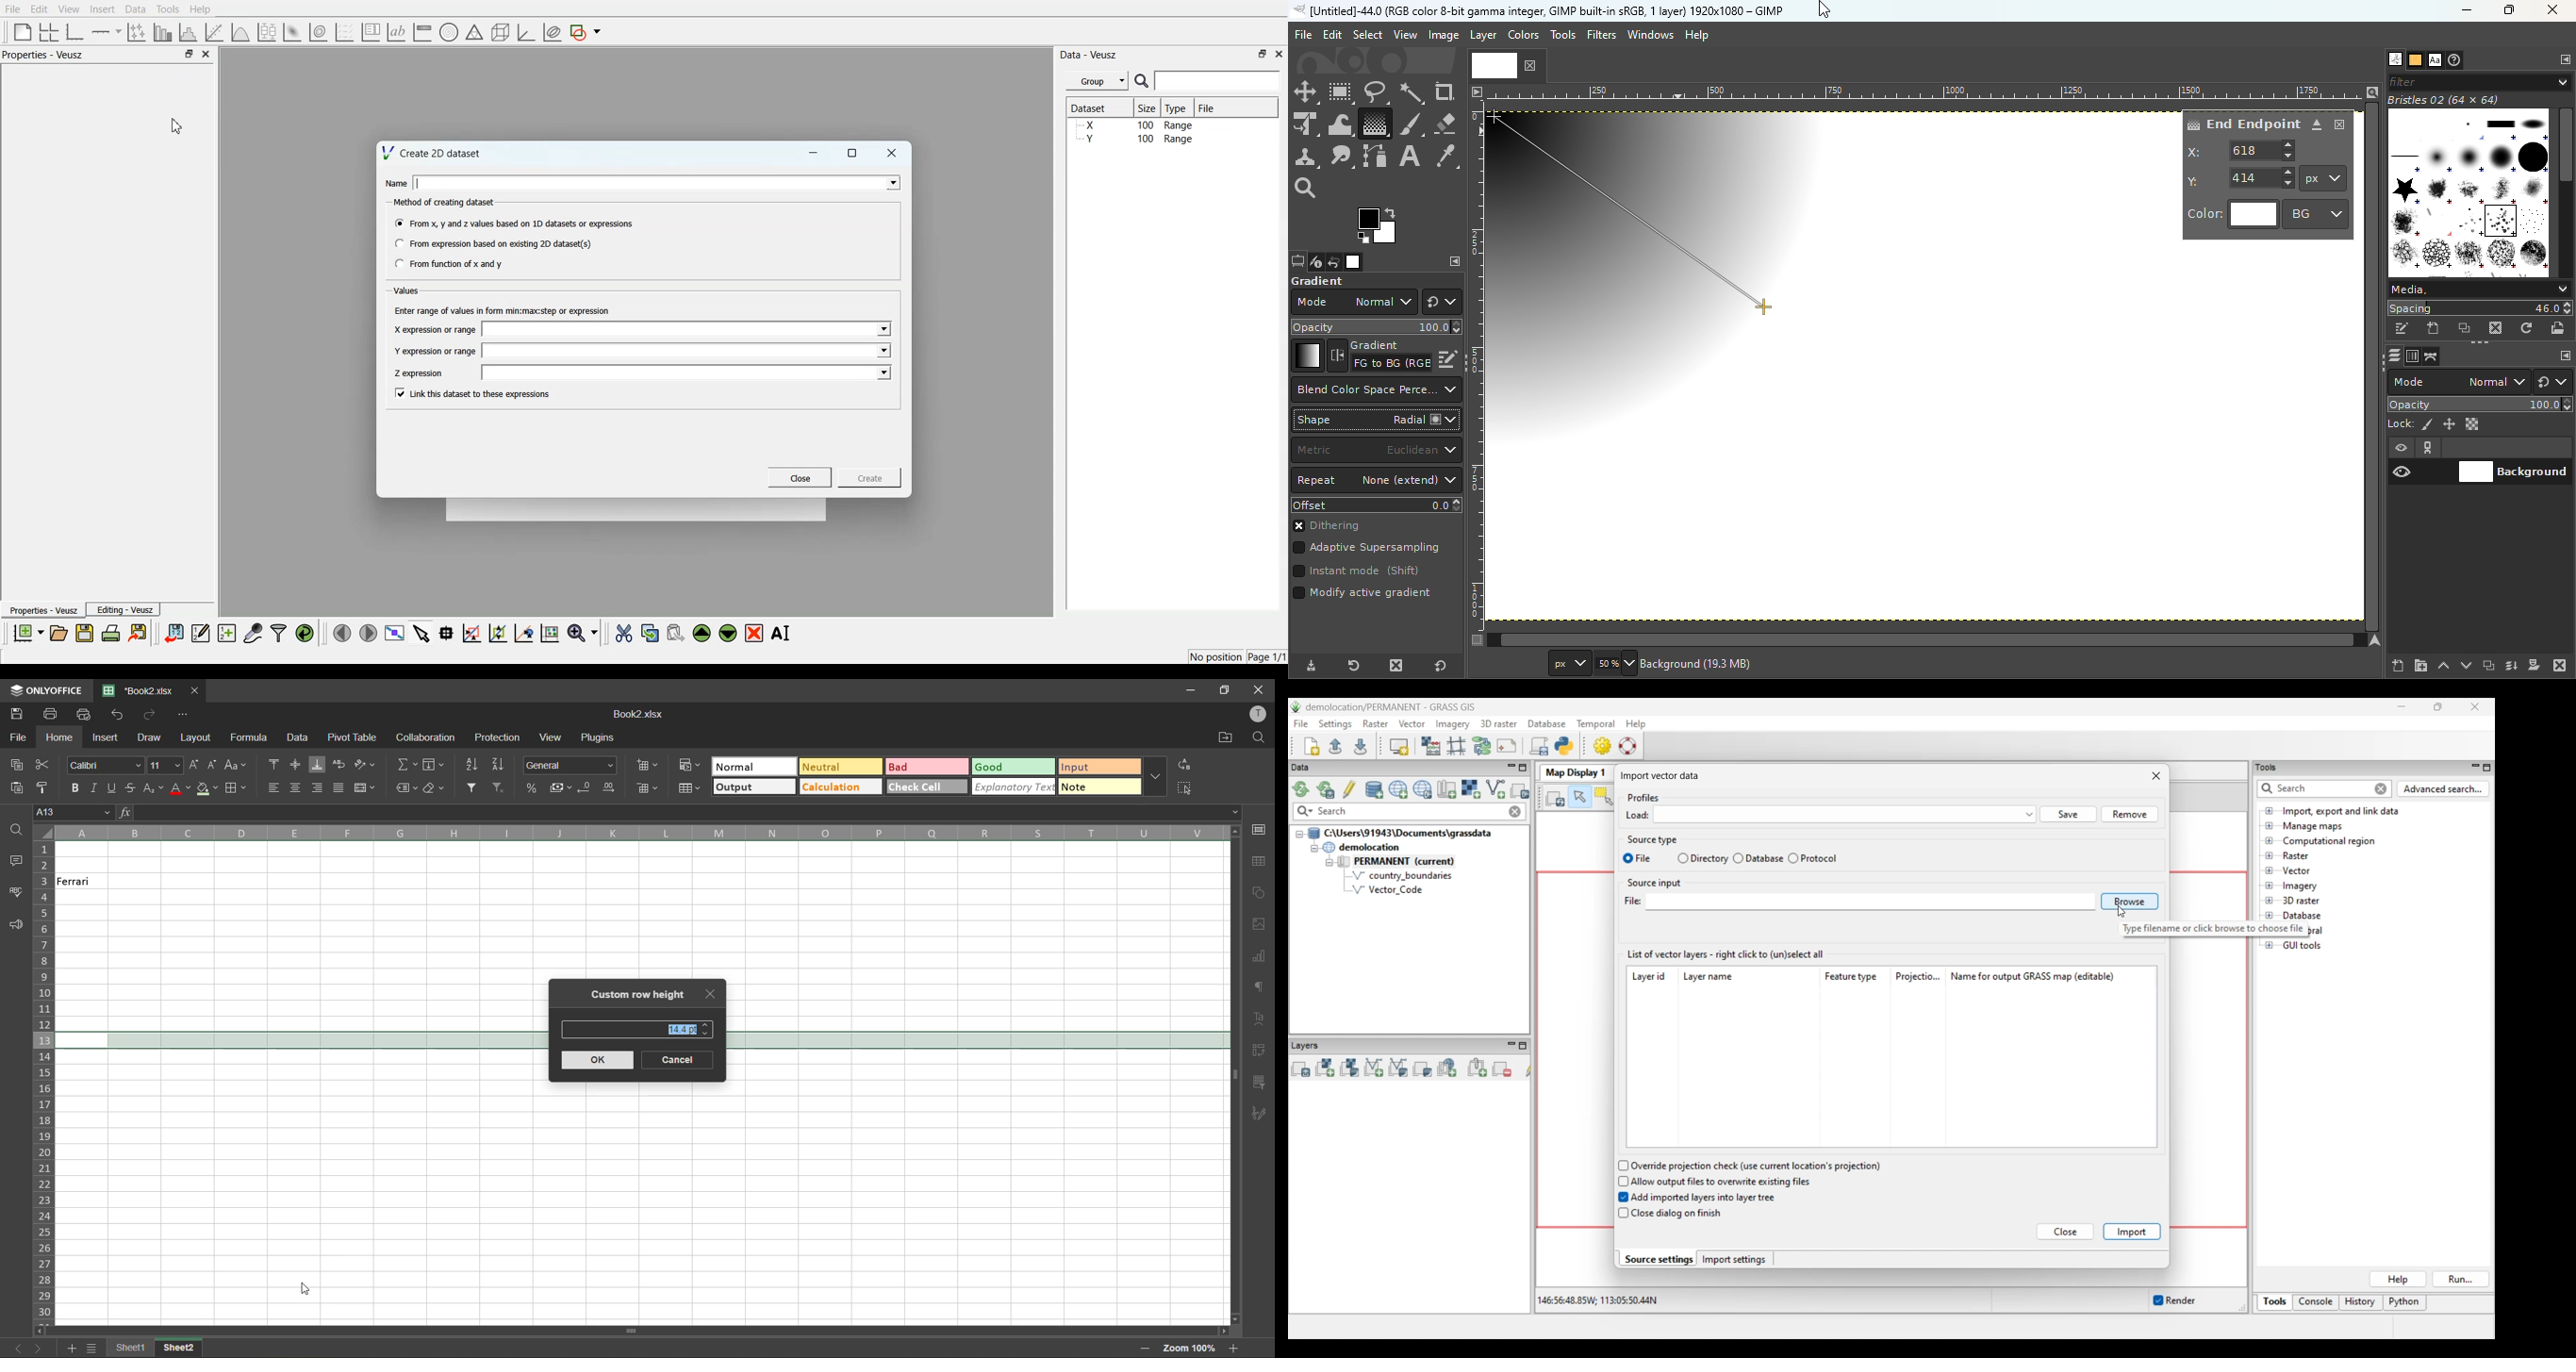 The width and height of the screenshot is (2576, 1372). What do you see at coordinates (526, 32) in the screenshot?
I see `3D Graph` at bounding box center [526, 32].